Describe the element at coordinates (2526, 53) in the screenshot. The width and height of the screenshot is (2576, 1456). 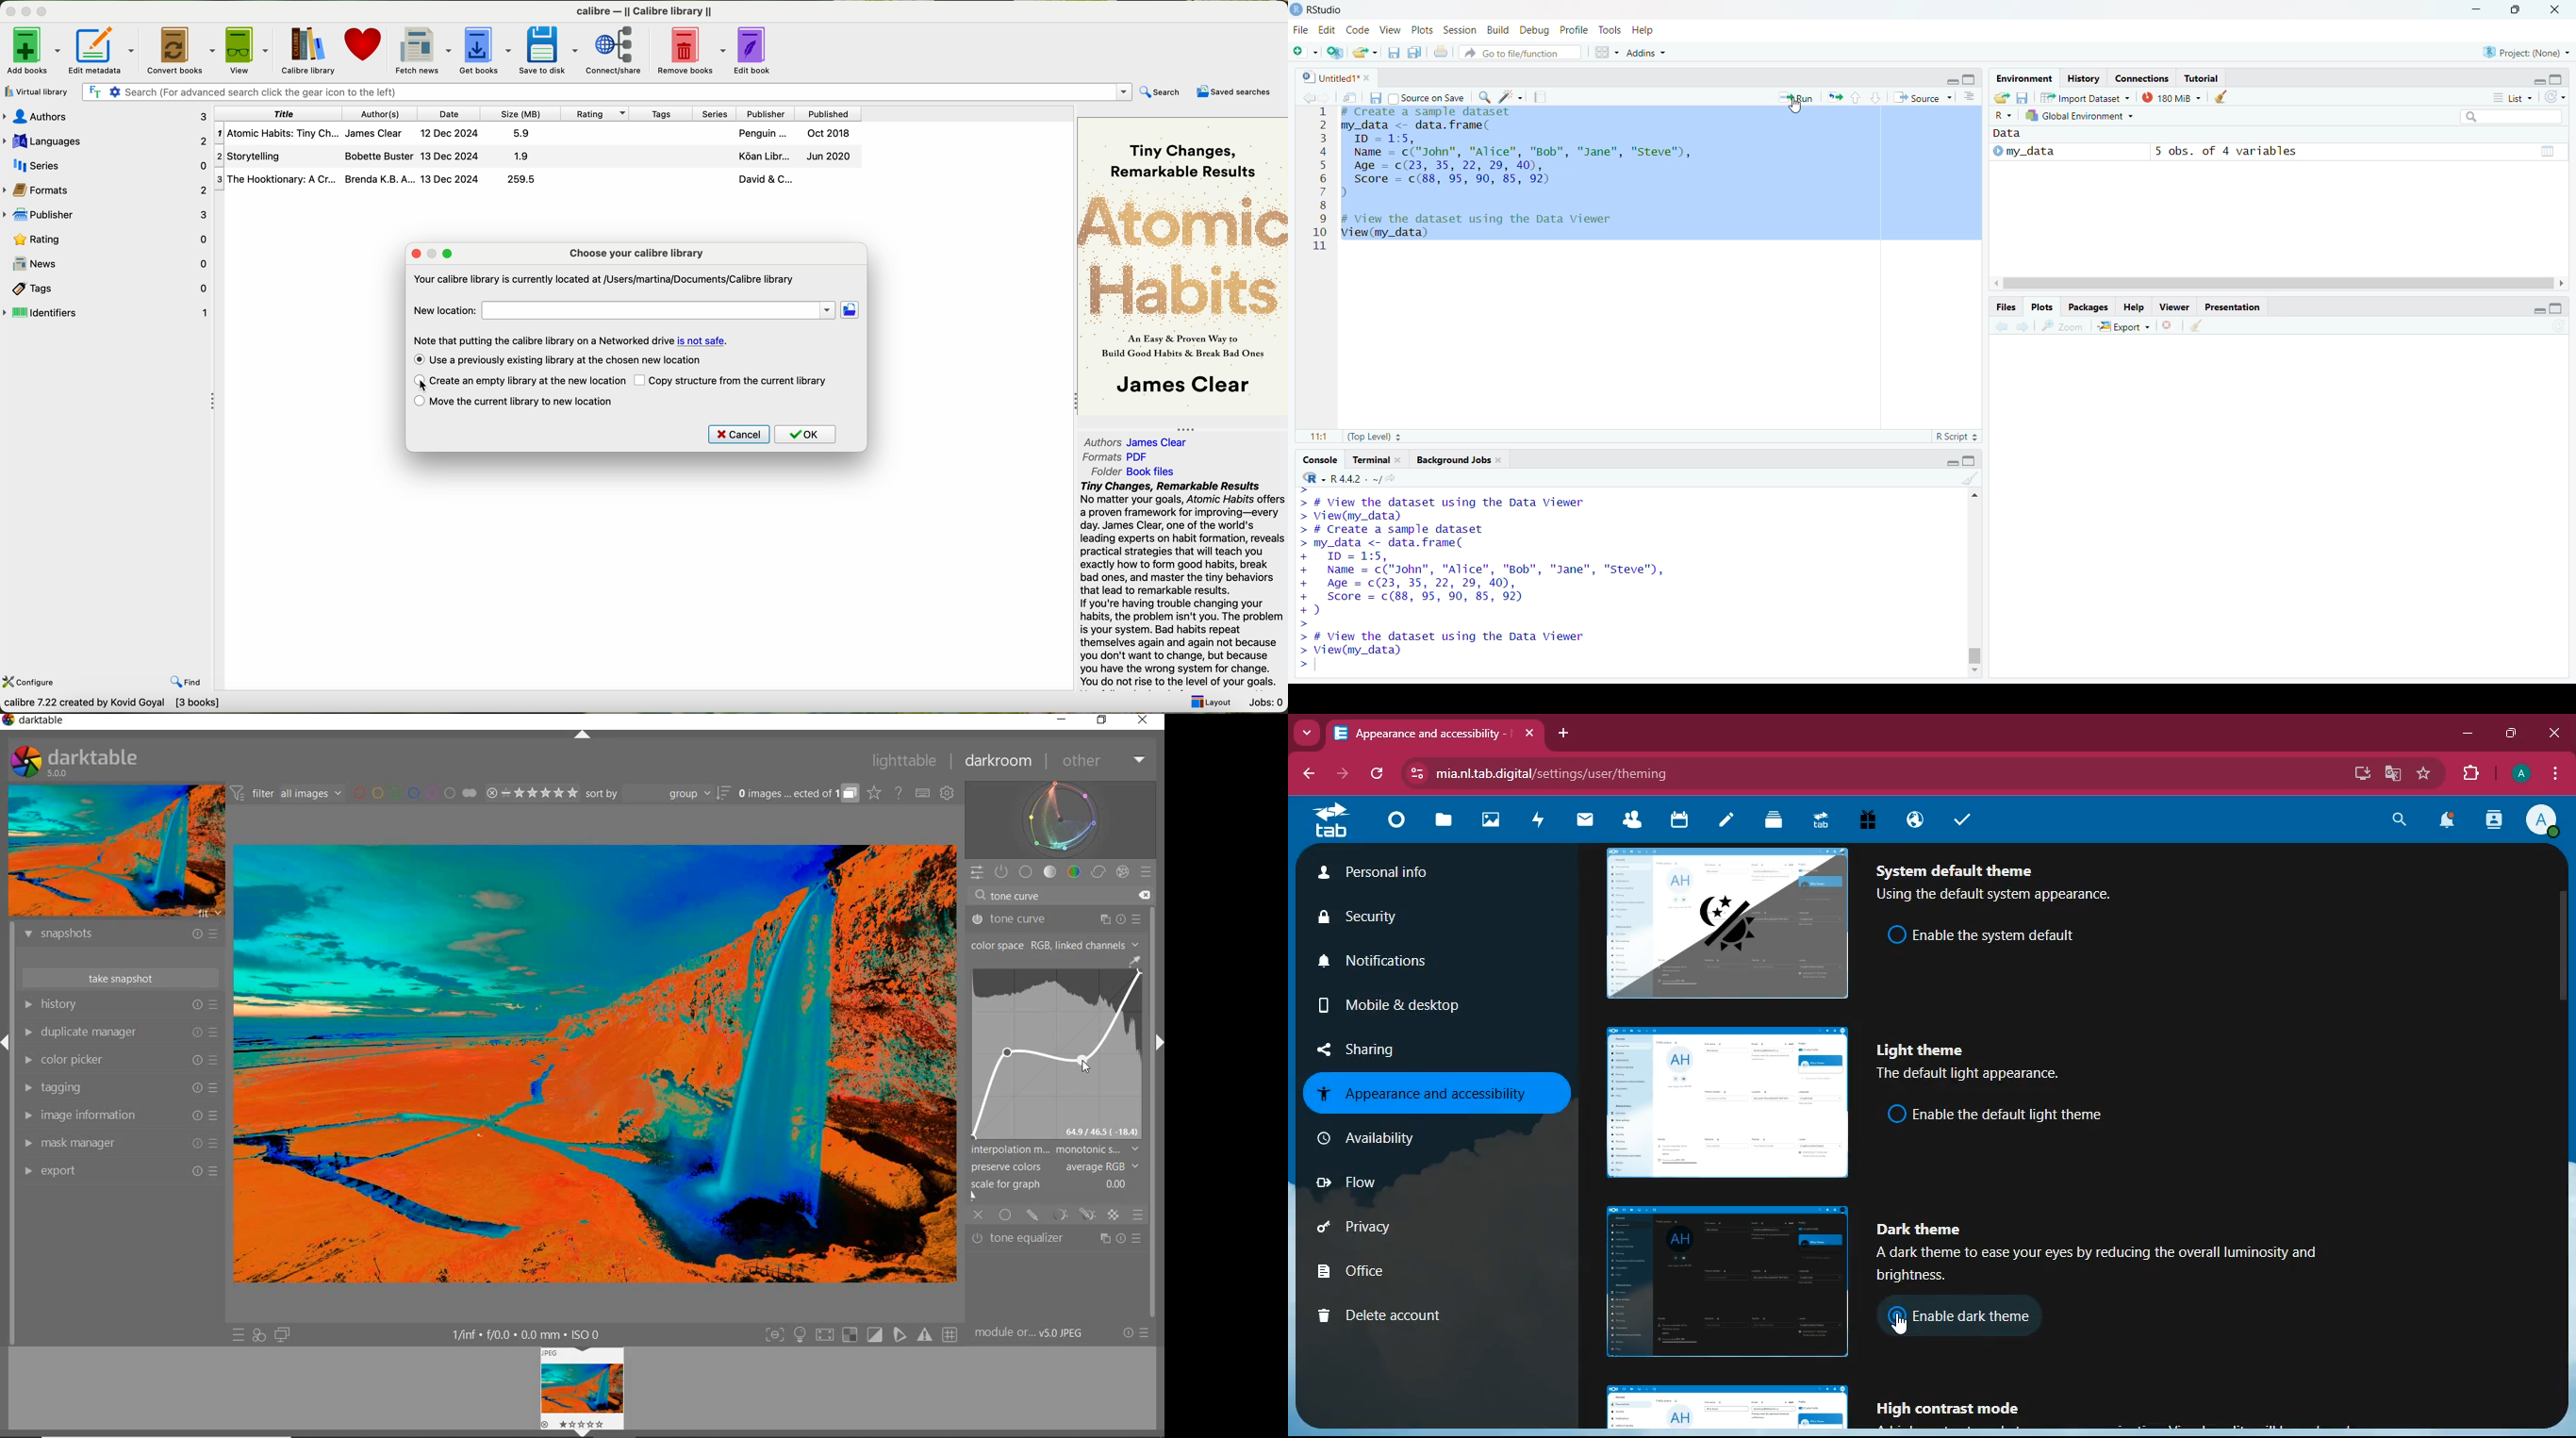
I see `Project (None)` at that location.